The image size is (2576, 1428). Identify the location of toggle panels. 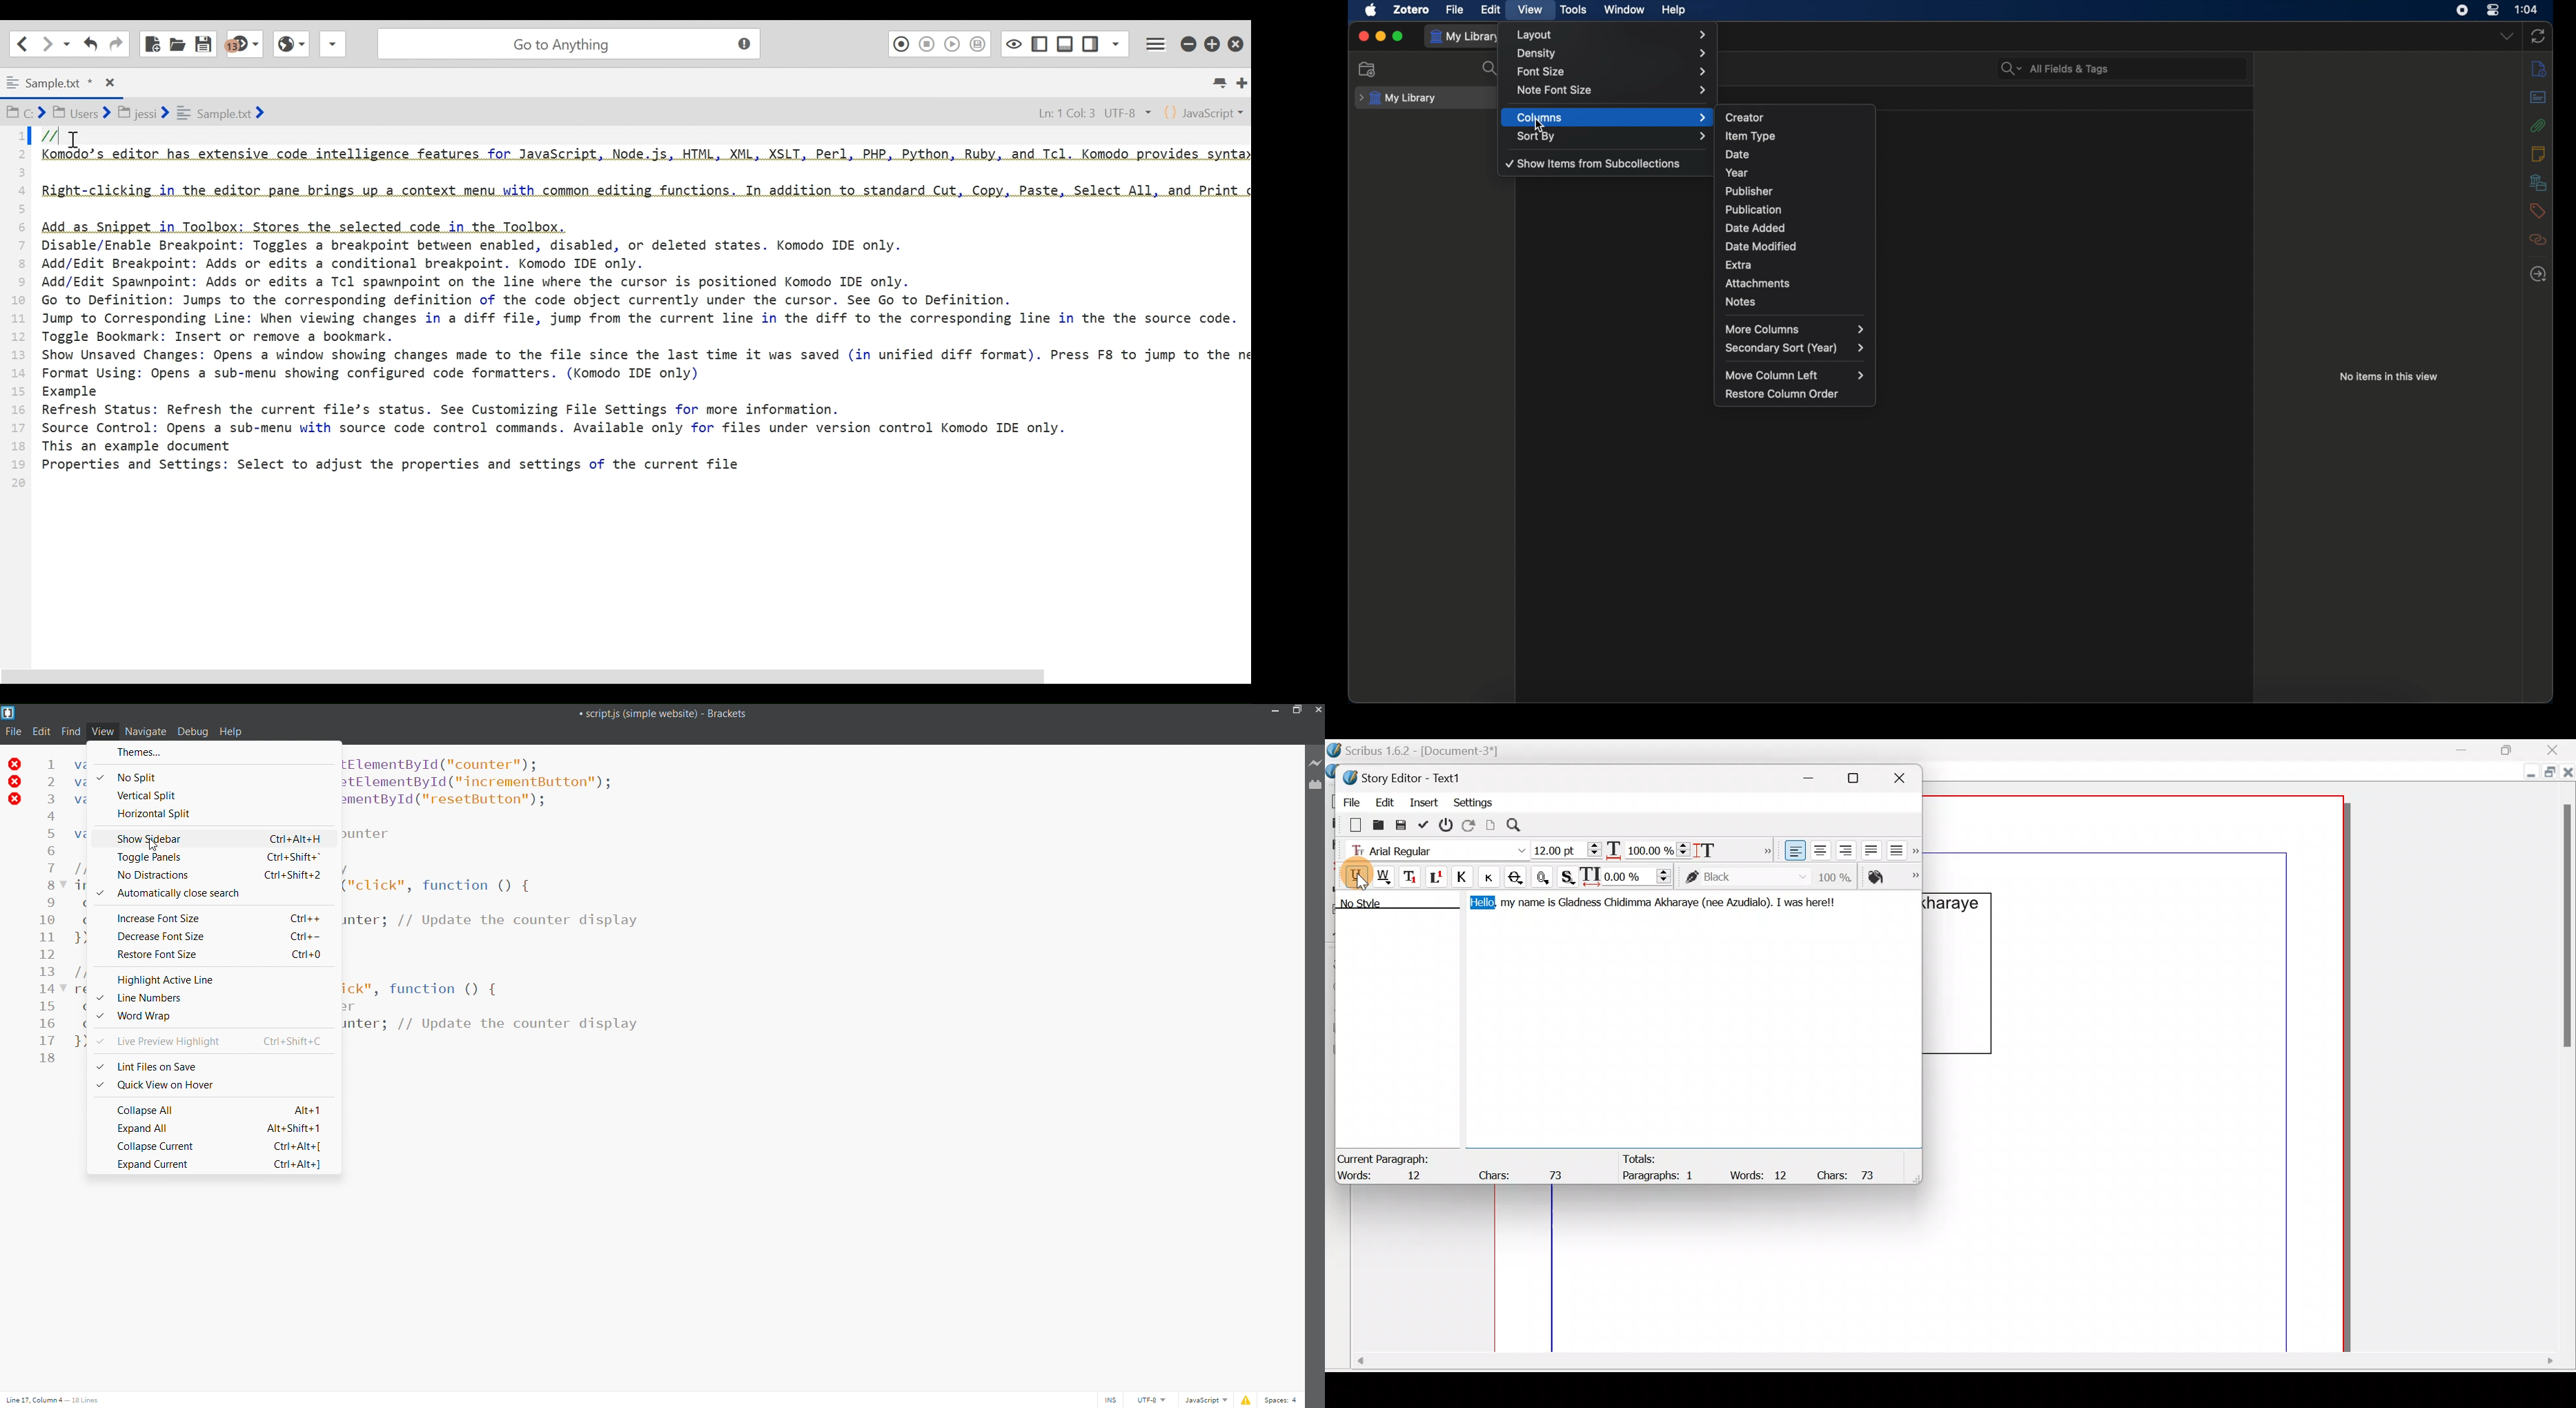
(214, 857).